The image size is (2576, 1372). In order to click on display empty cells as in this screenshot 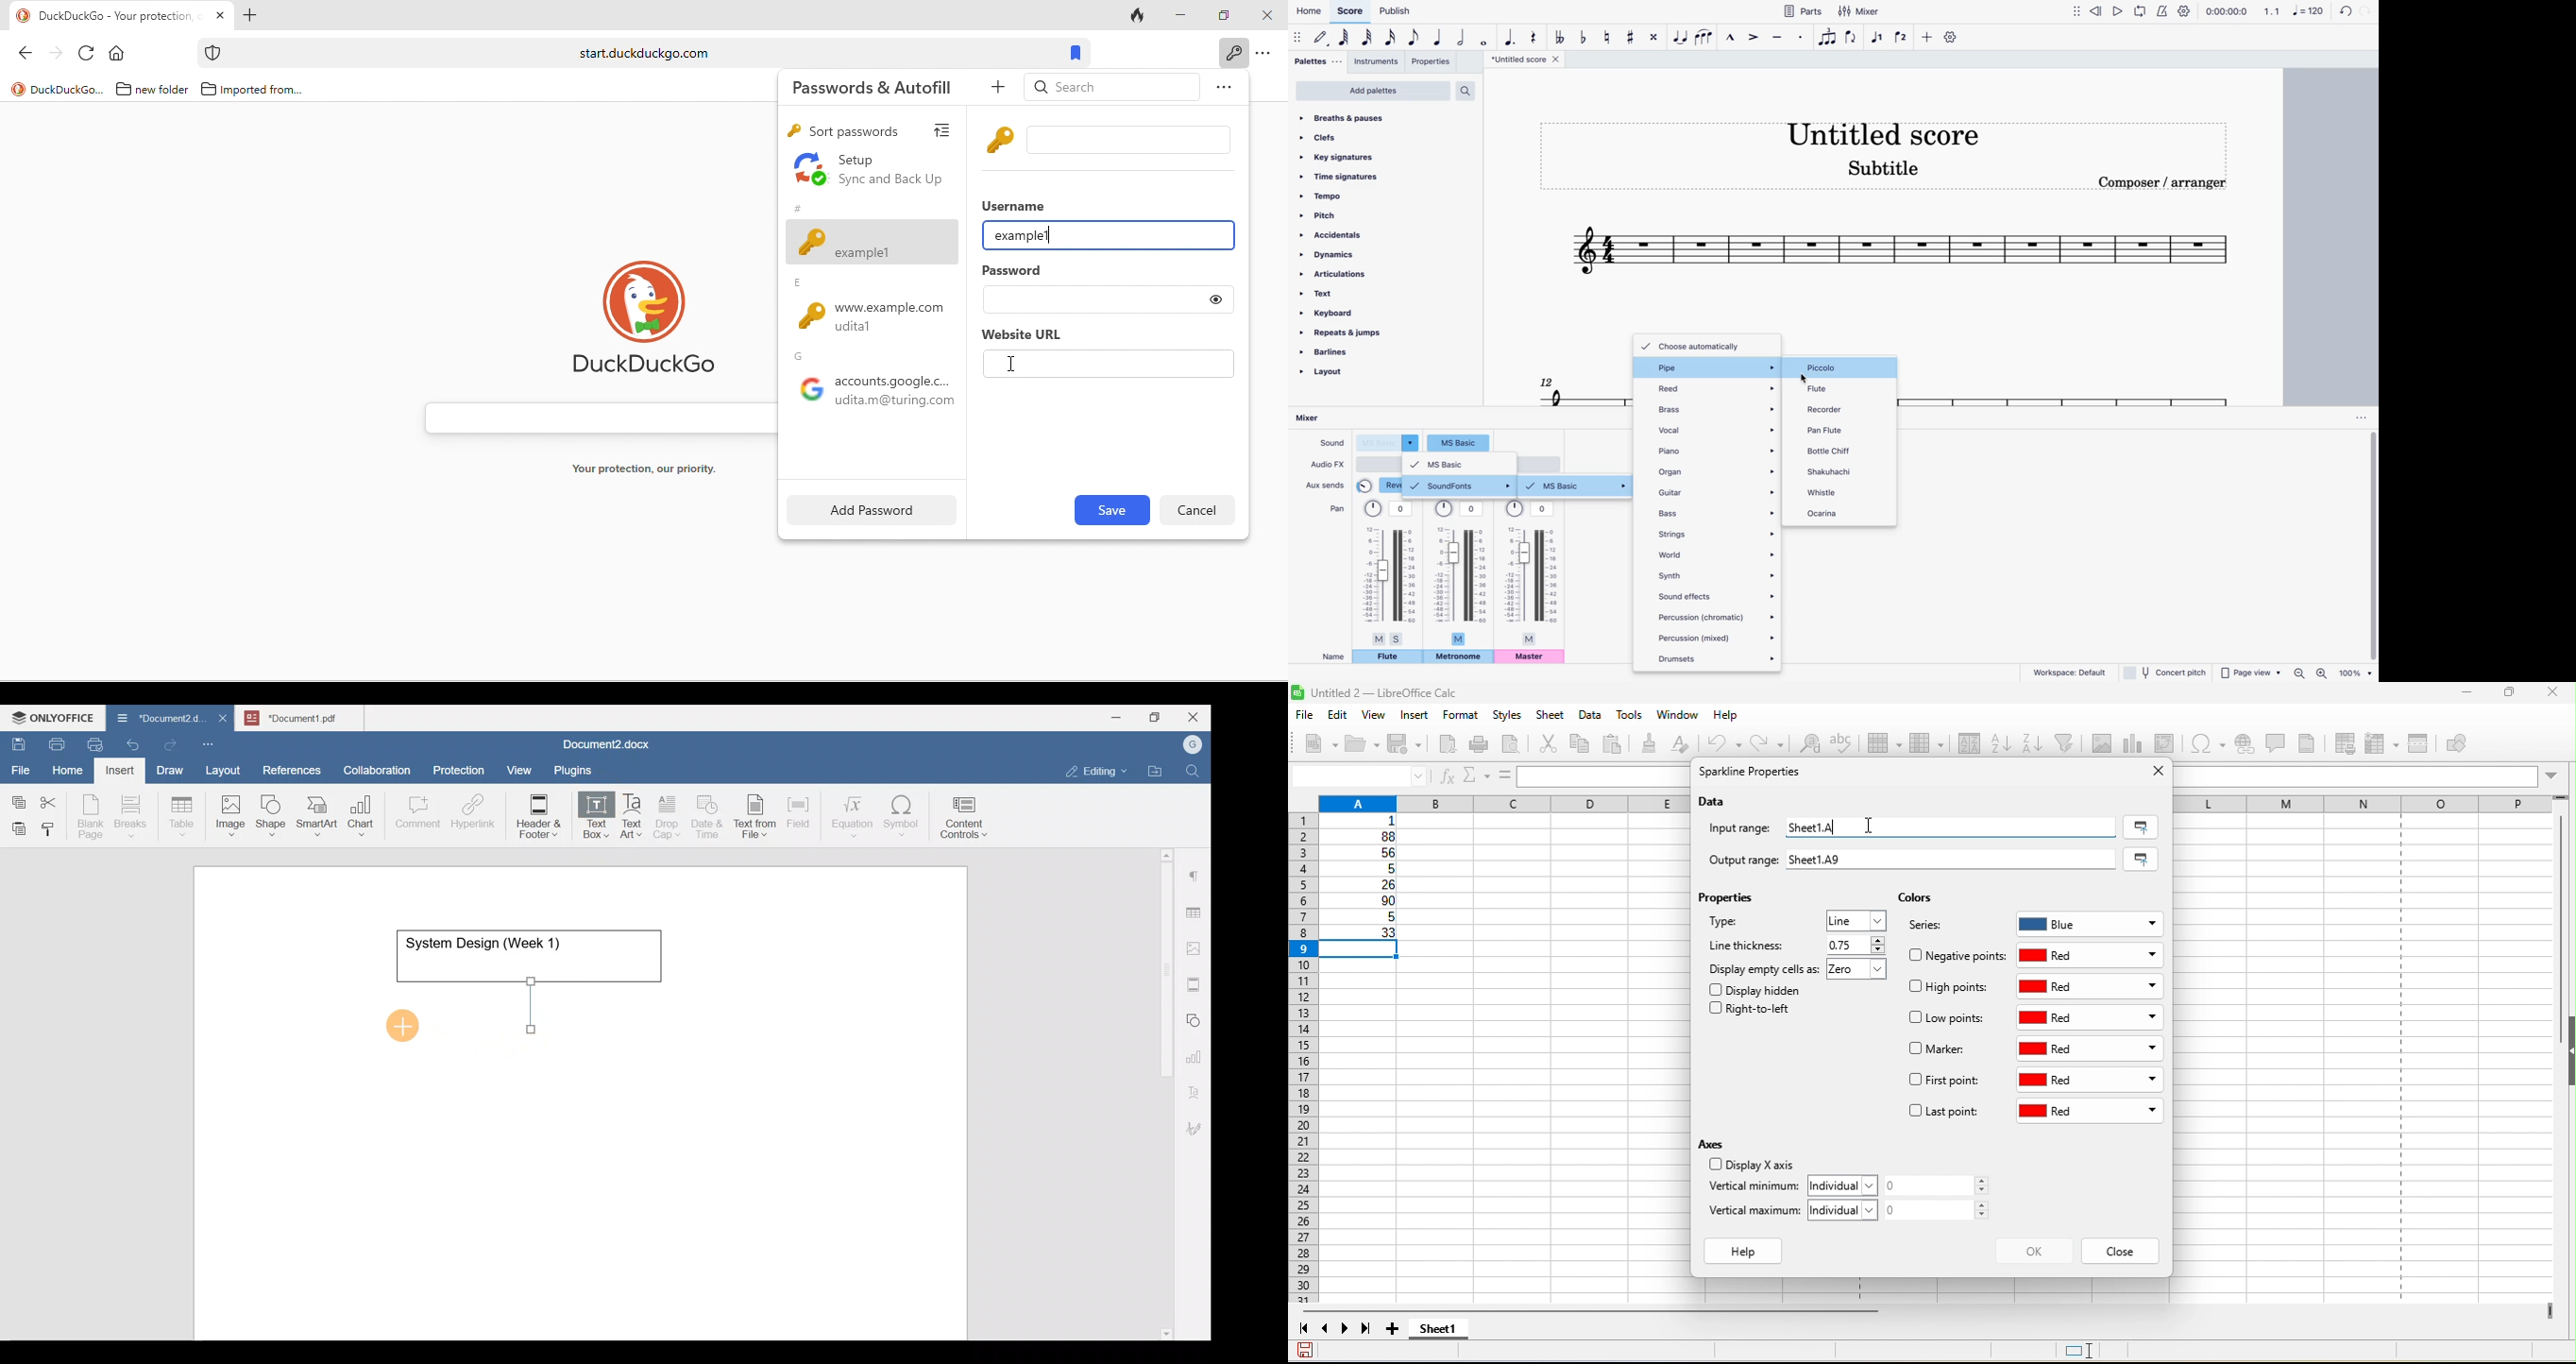, I will do `click(1764, 969)`.